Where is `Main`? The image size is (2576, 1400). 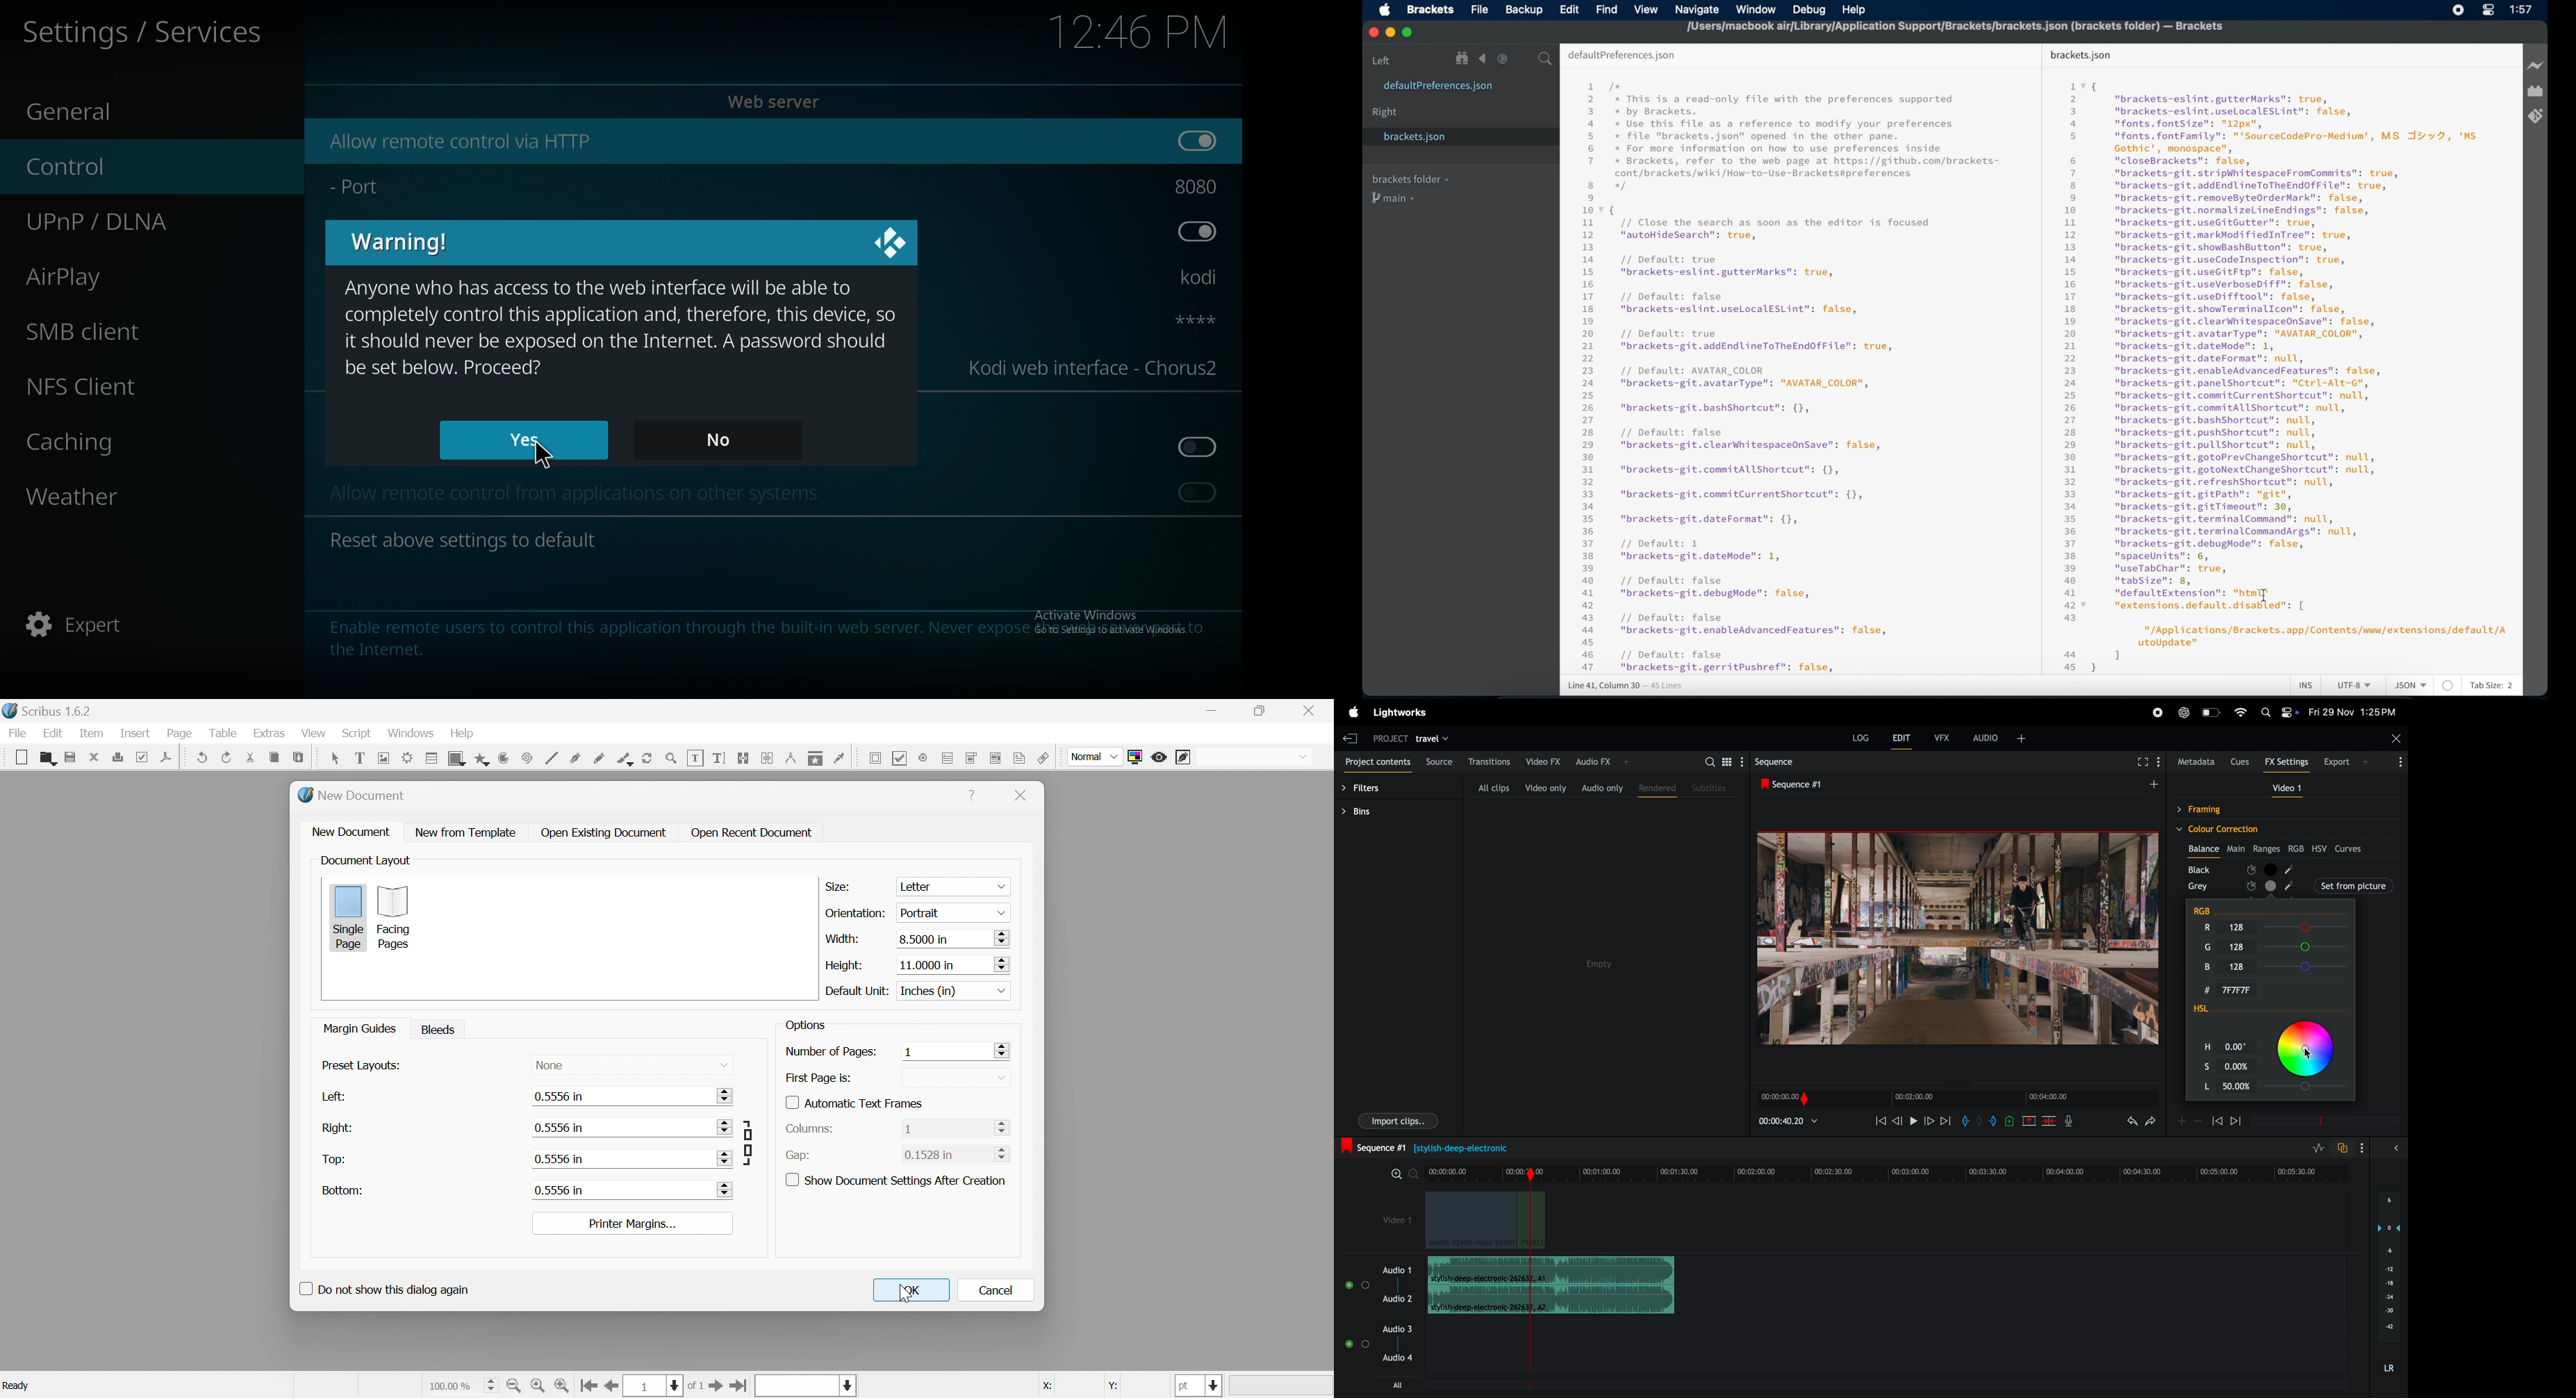 Main is located at coordinates (2237, 847).